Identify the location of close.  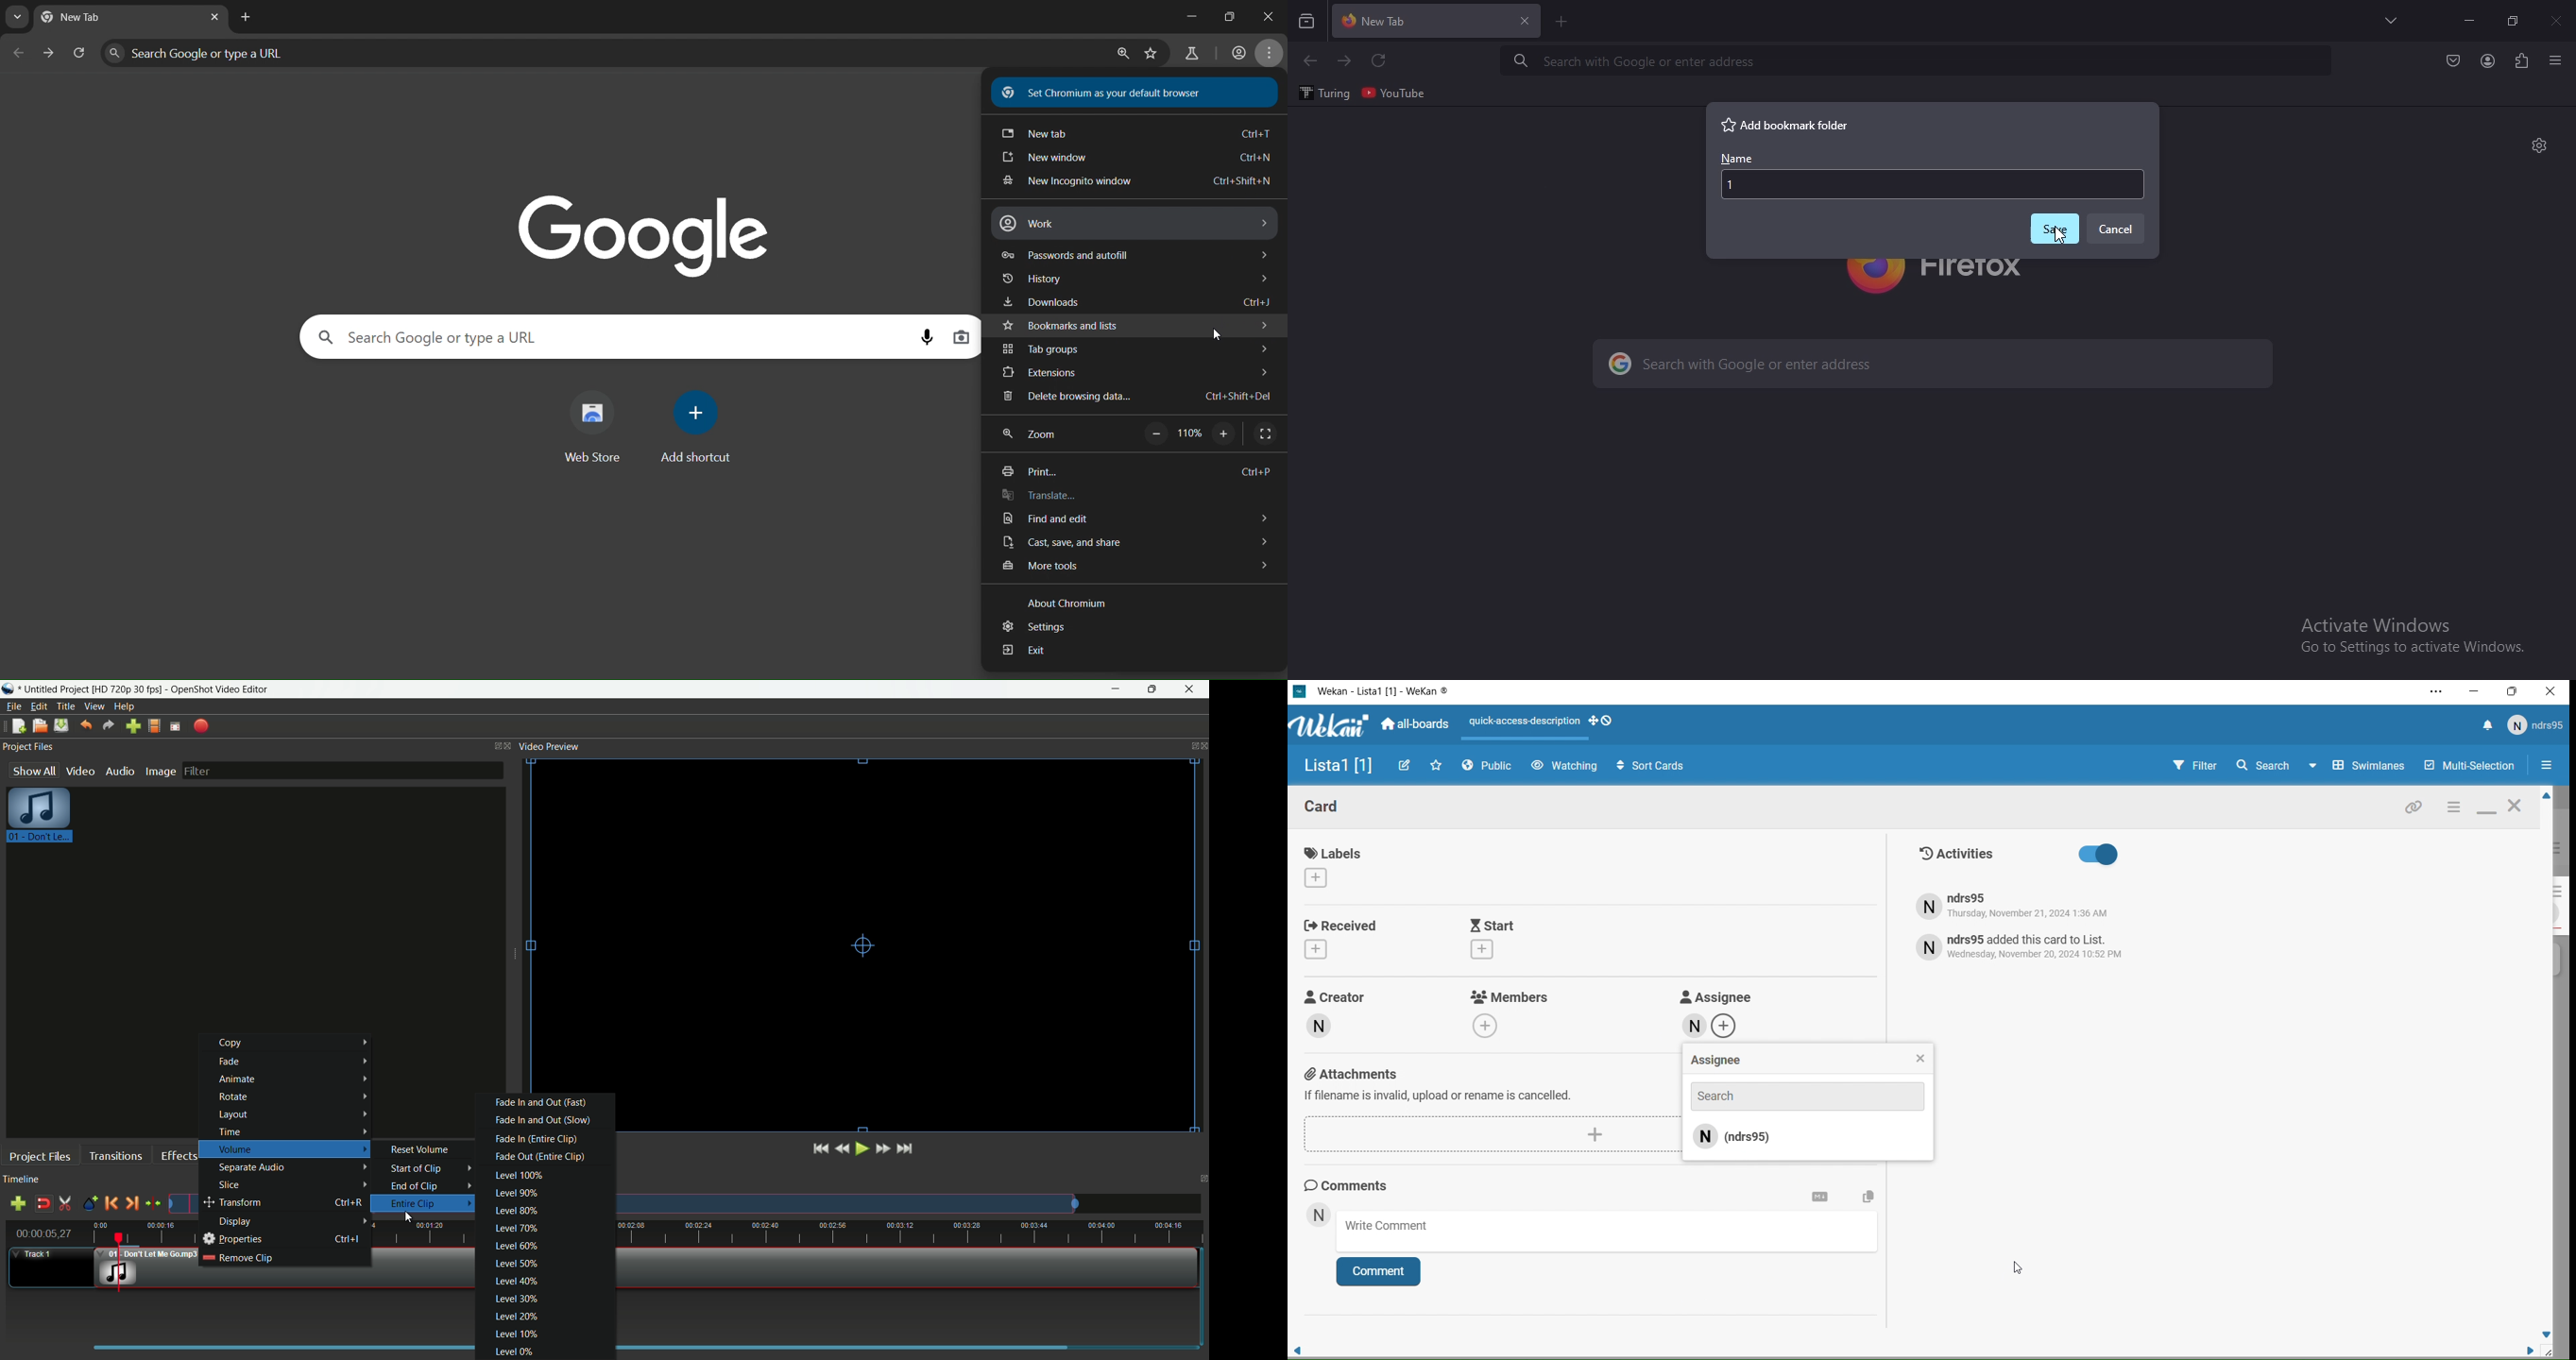
(2558, 20).